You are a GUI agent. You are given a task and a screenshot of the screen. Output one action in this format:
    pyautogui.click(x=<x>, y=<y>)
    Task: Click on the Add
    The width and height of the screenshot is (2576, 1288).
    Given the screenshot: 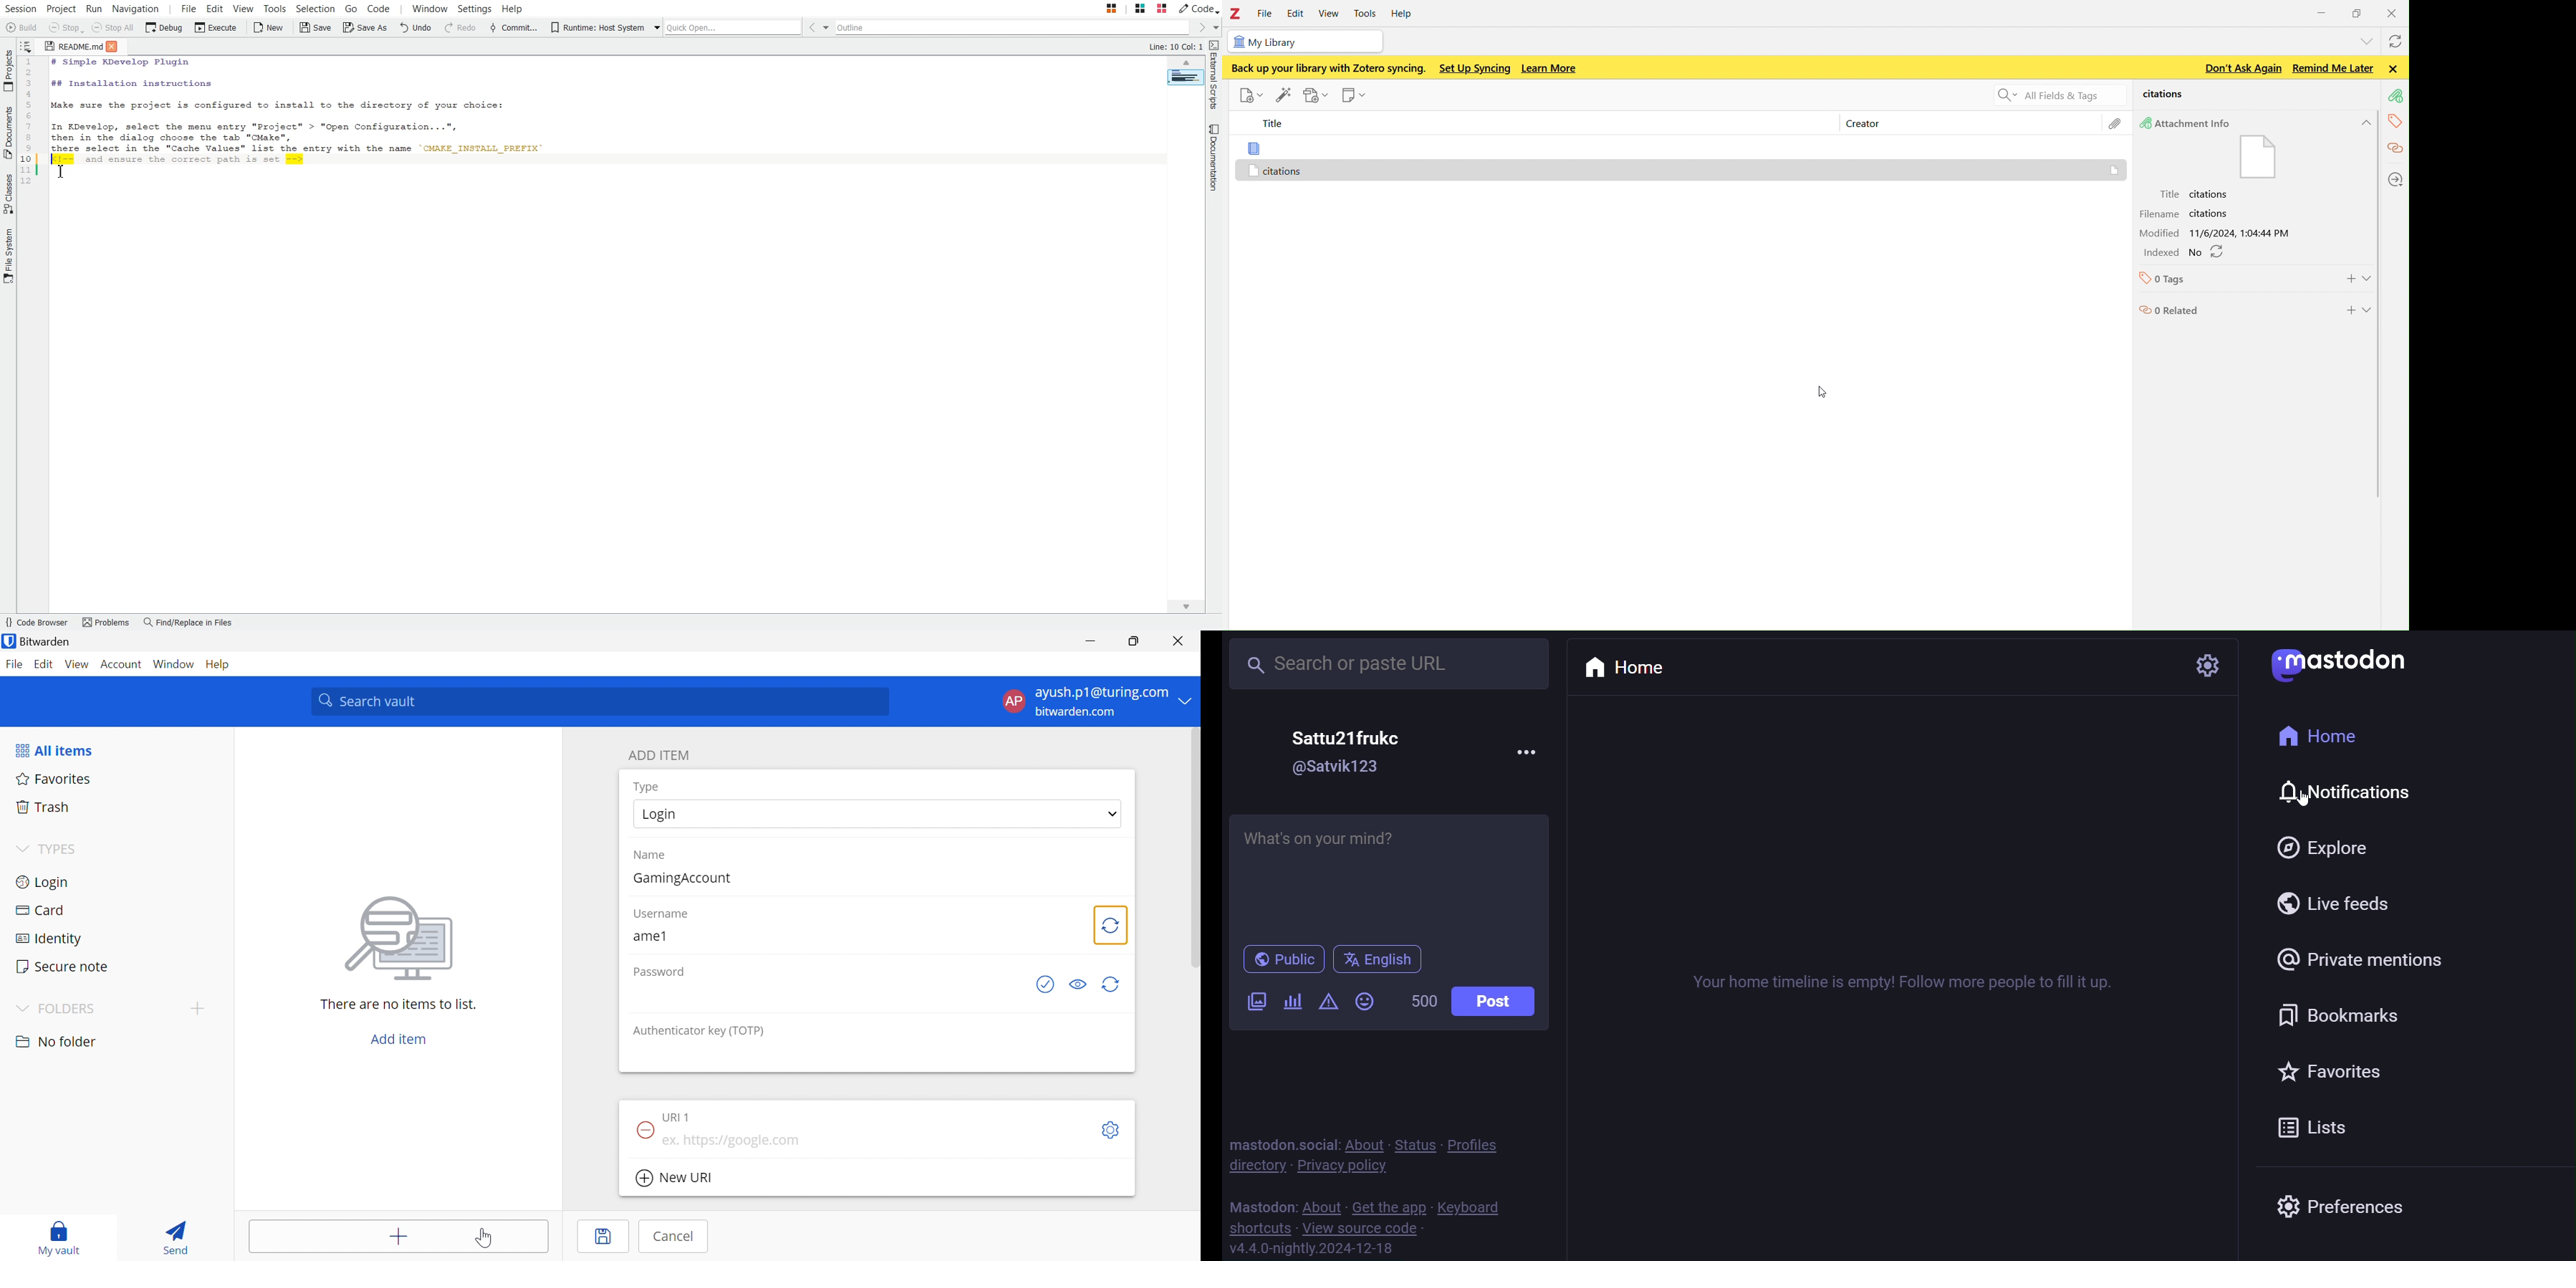 What is the action you would take?
    pyautogui.click(x=2344, y=312)
    